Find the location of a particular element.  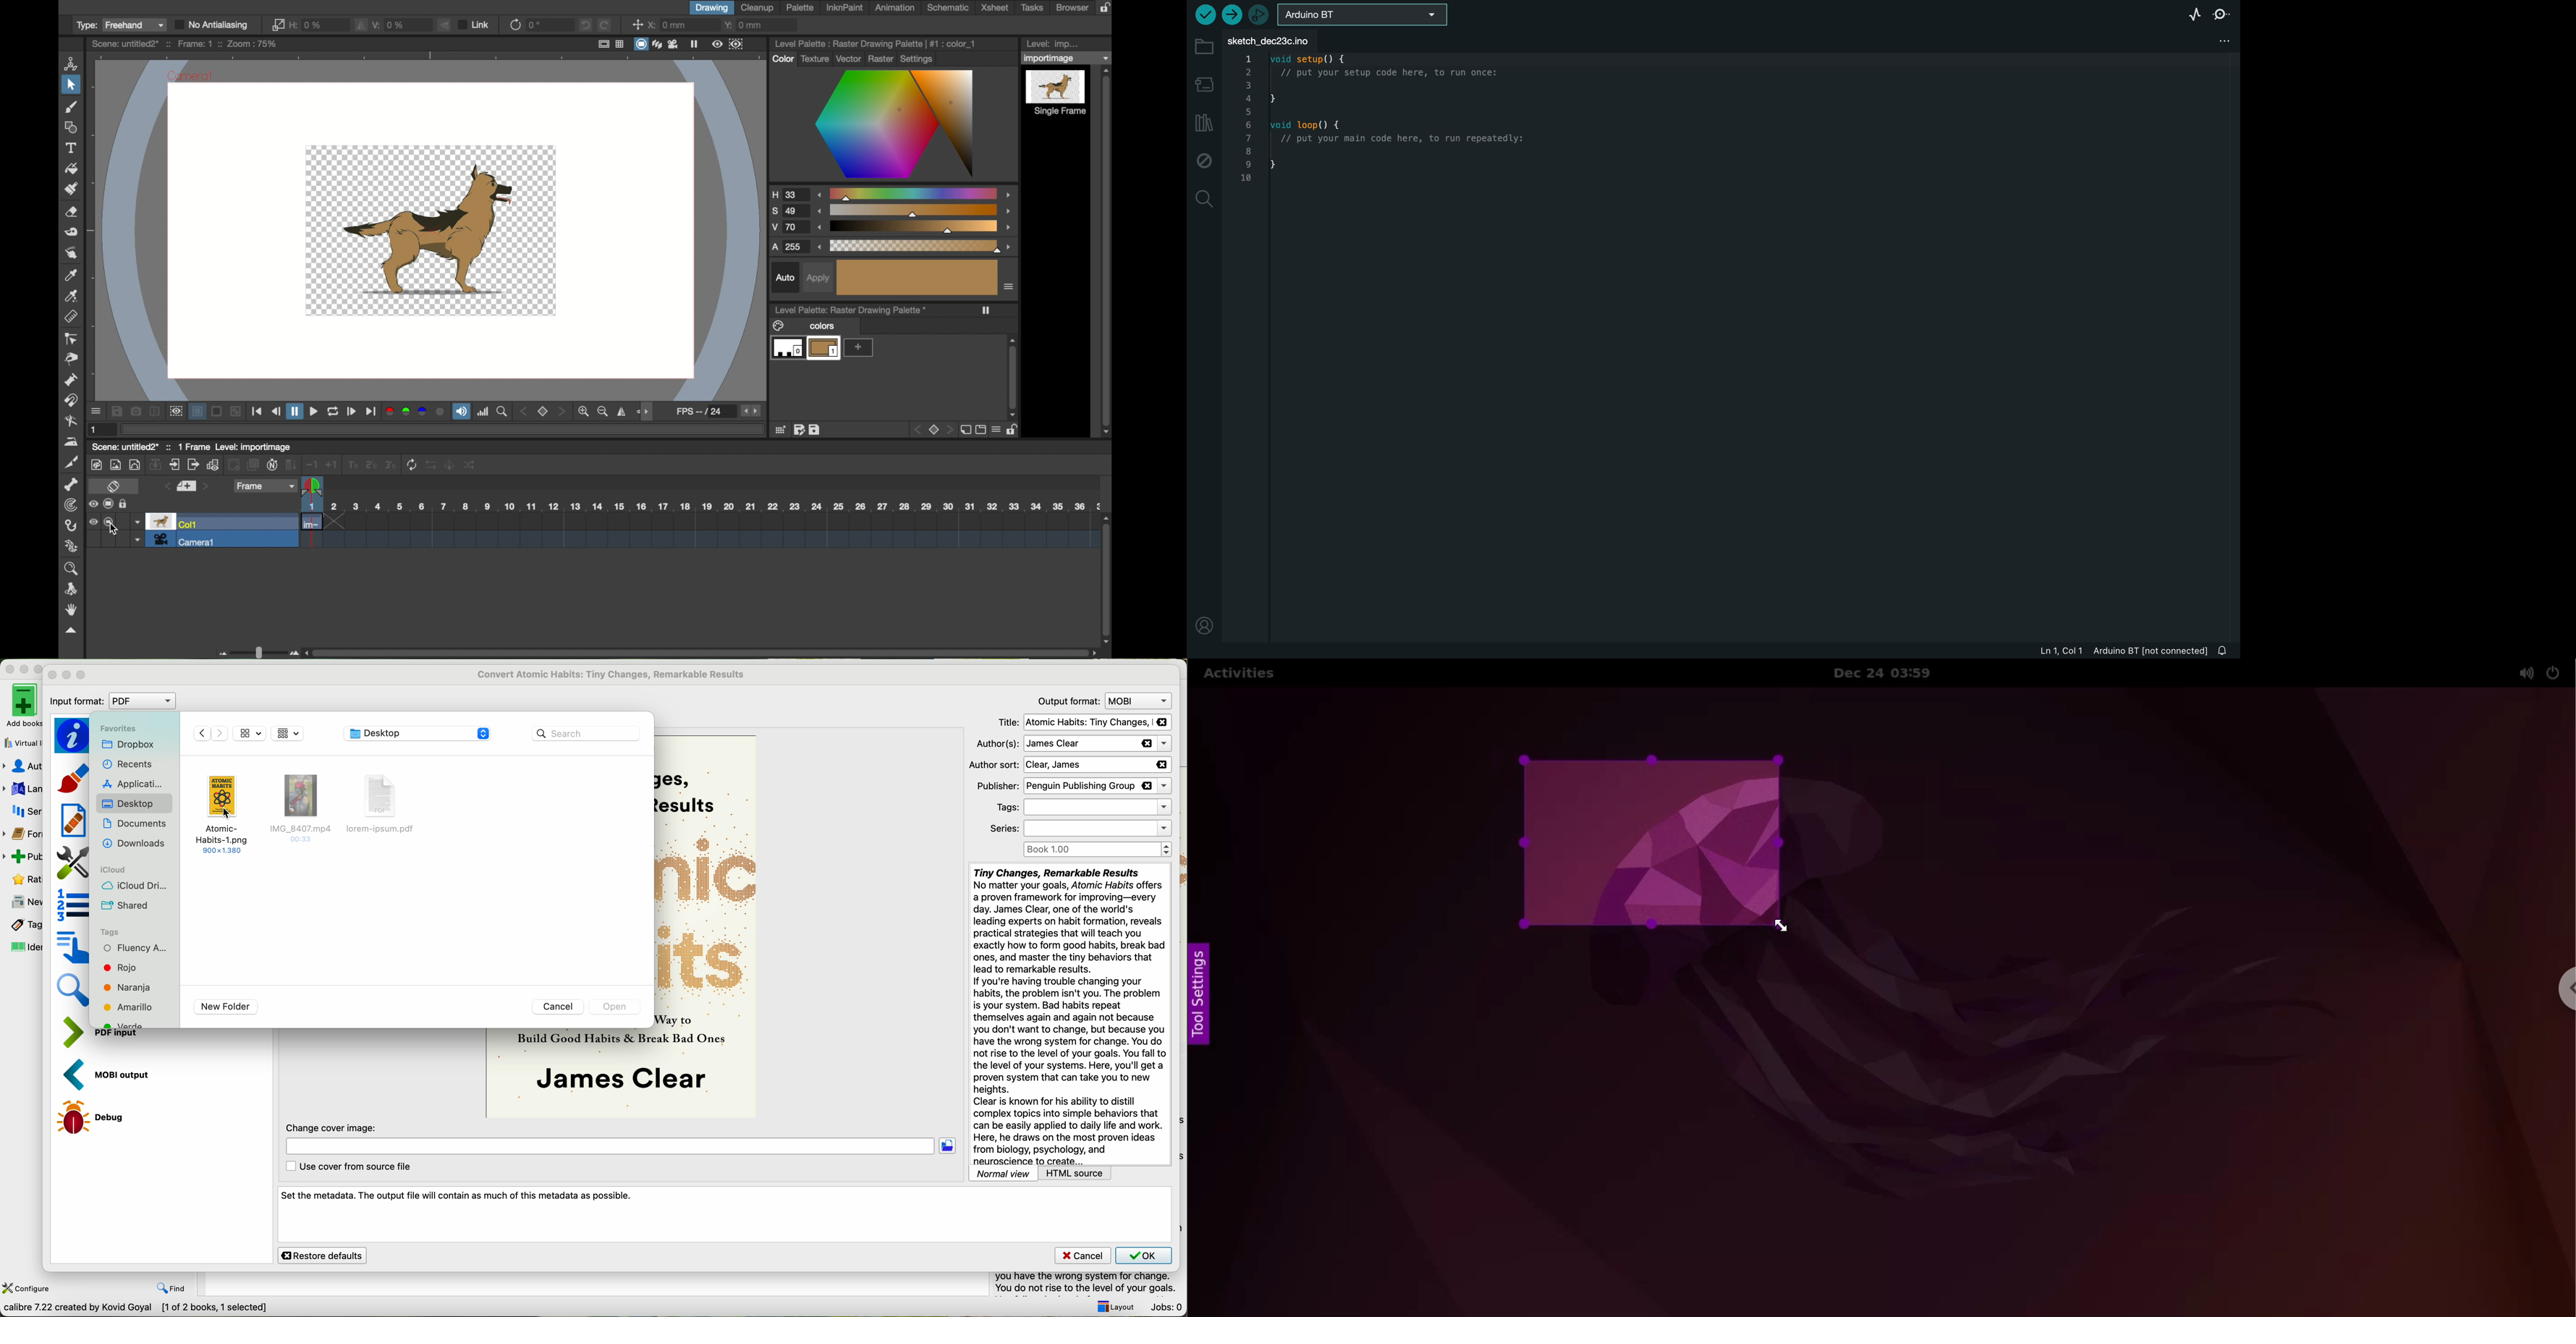

downloads is located at coordinates (134, 844).